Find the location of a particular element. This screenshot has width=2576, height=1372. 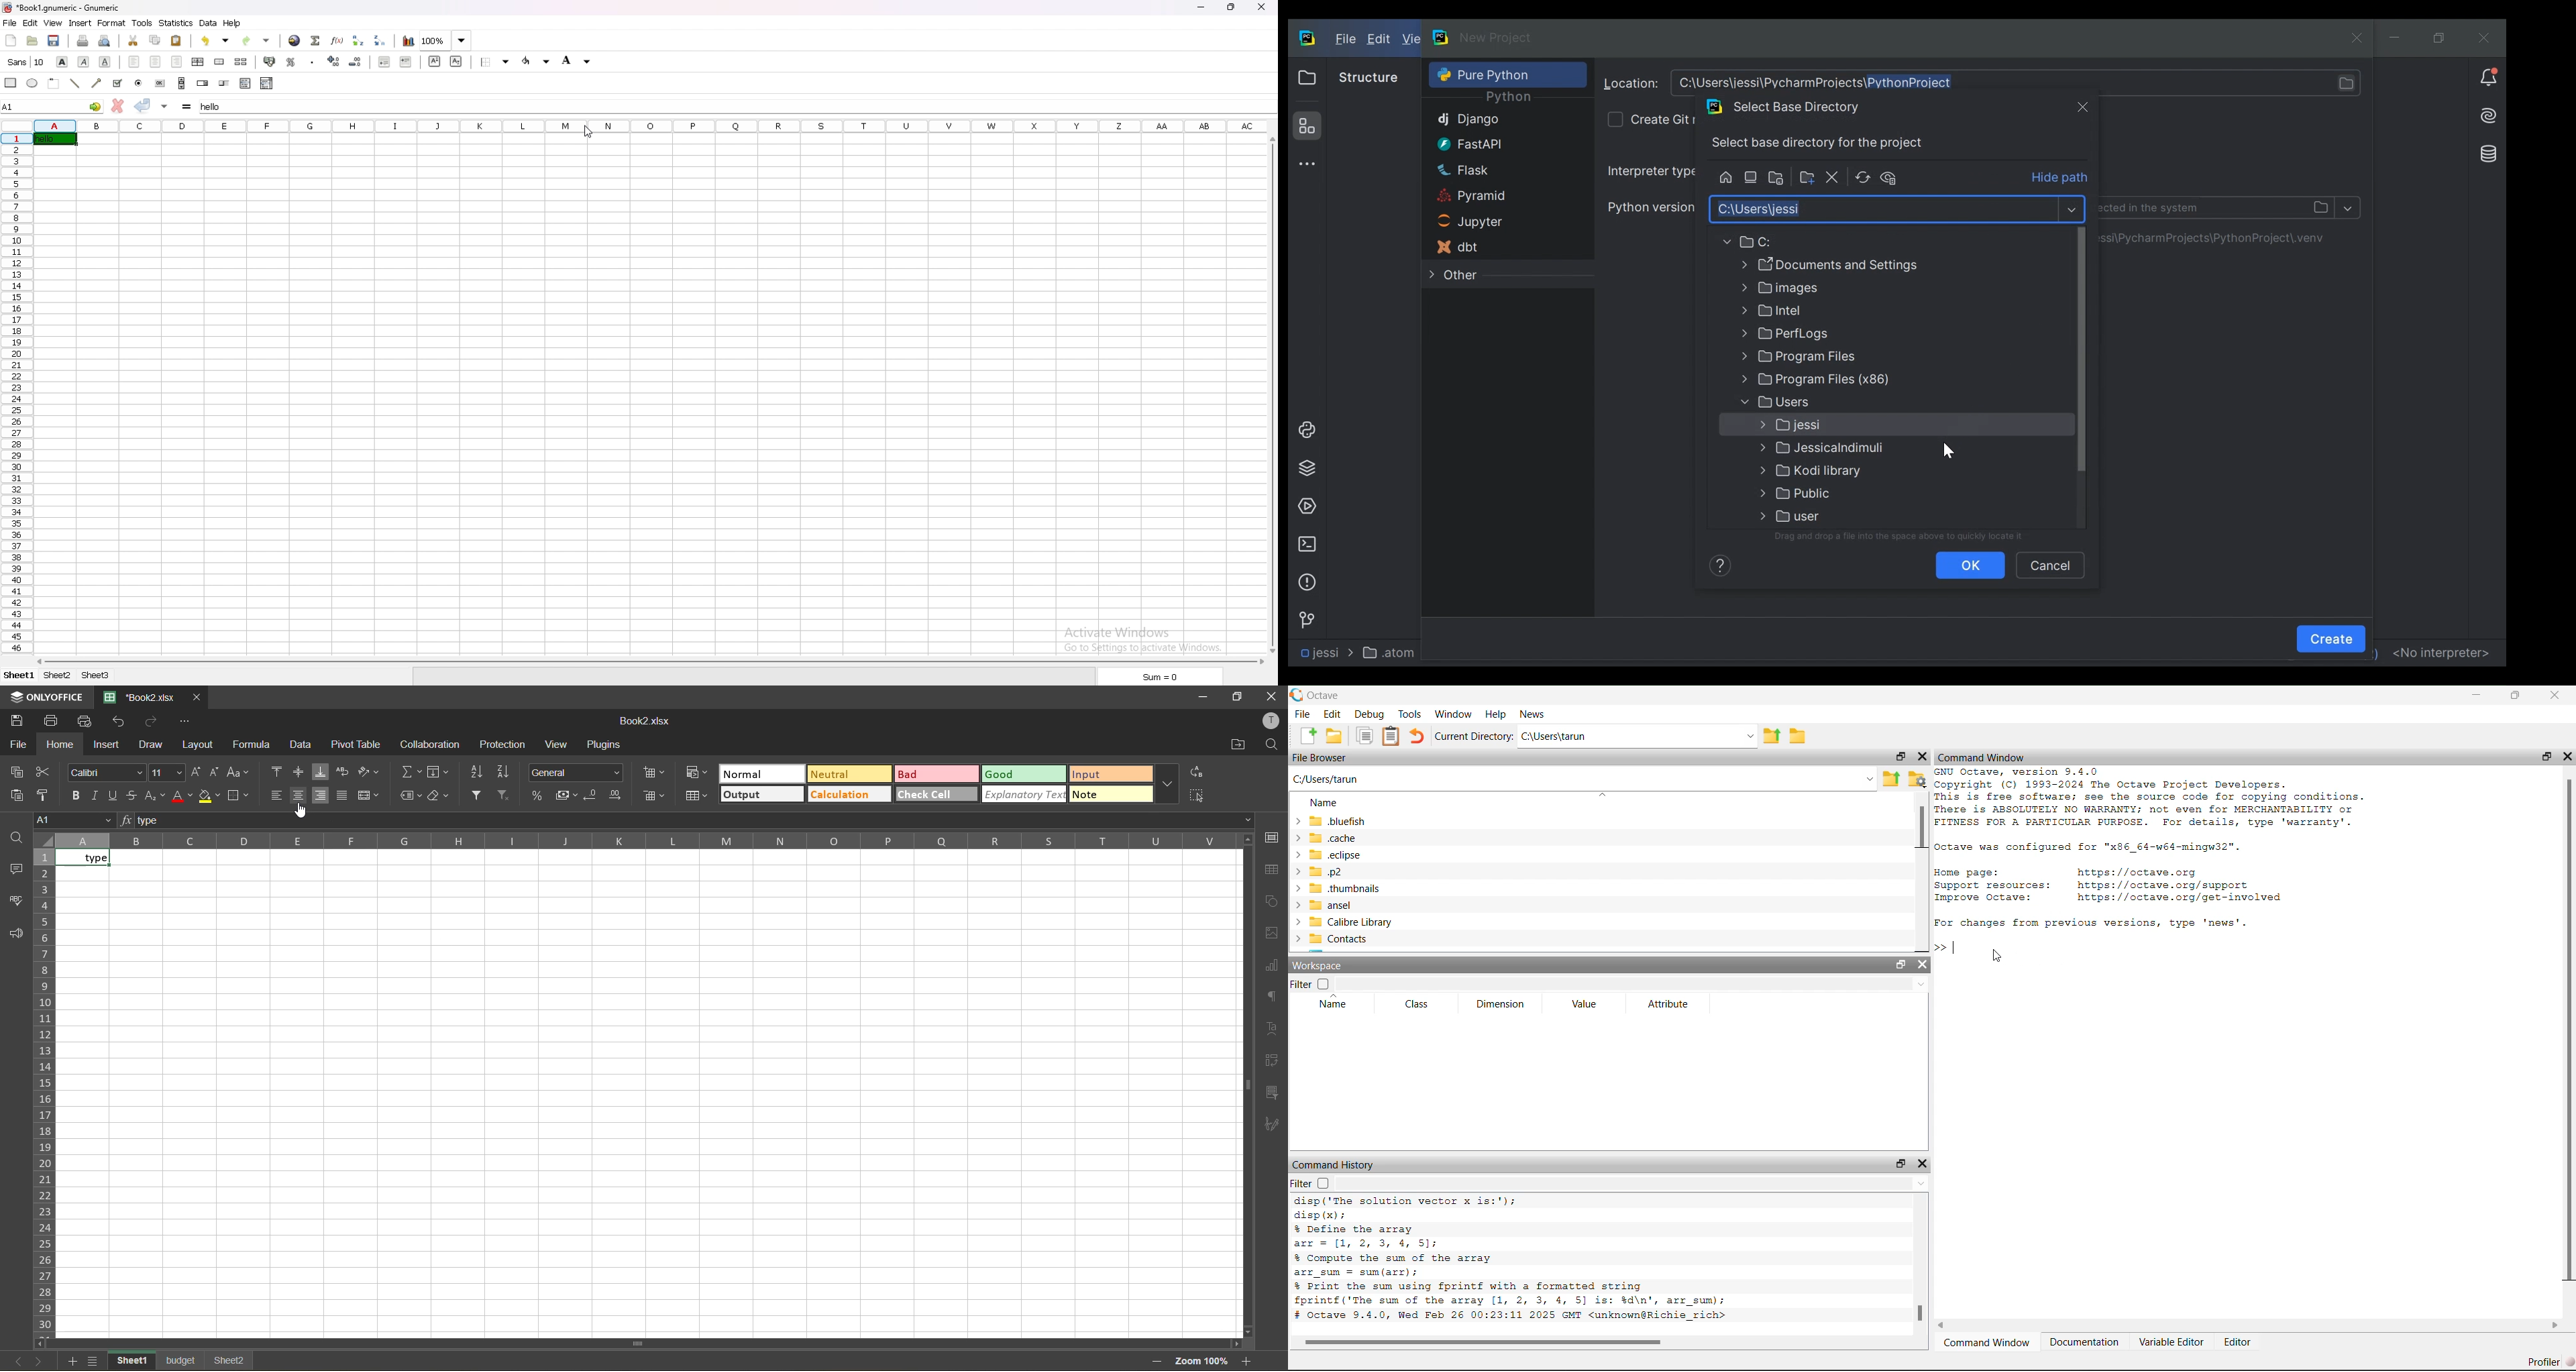

sort ascending is located at coordinates (479, 772).